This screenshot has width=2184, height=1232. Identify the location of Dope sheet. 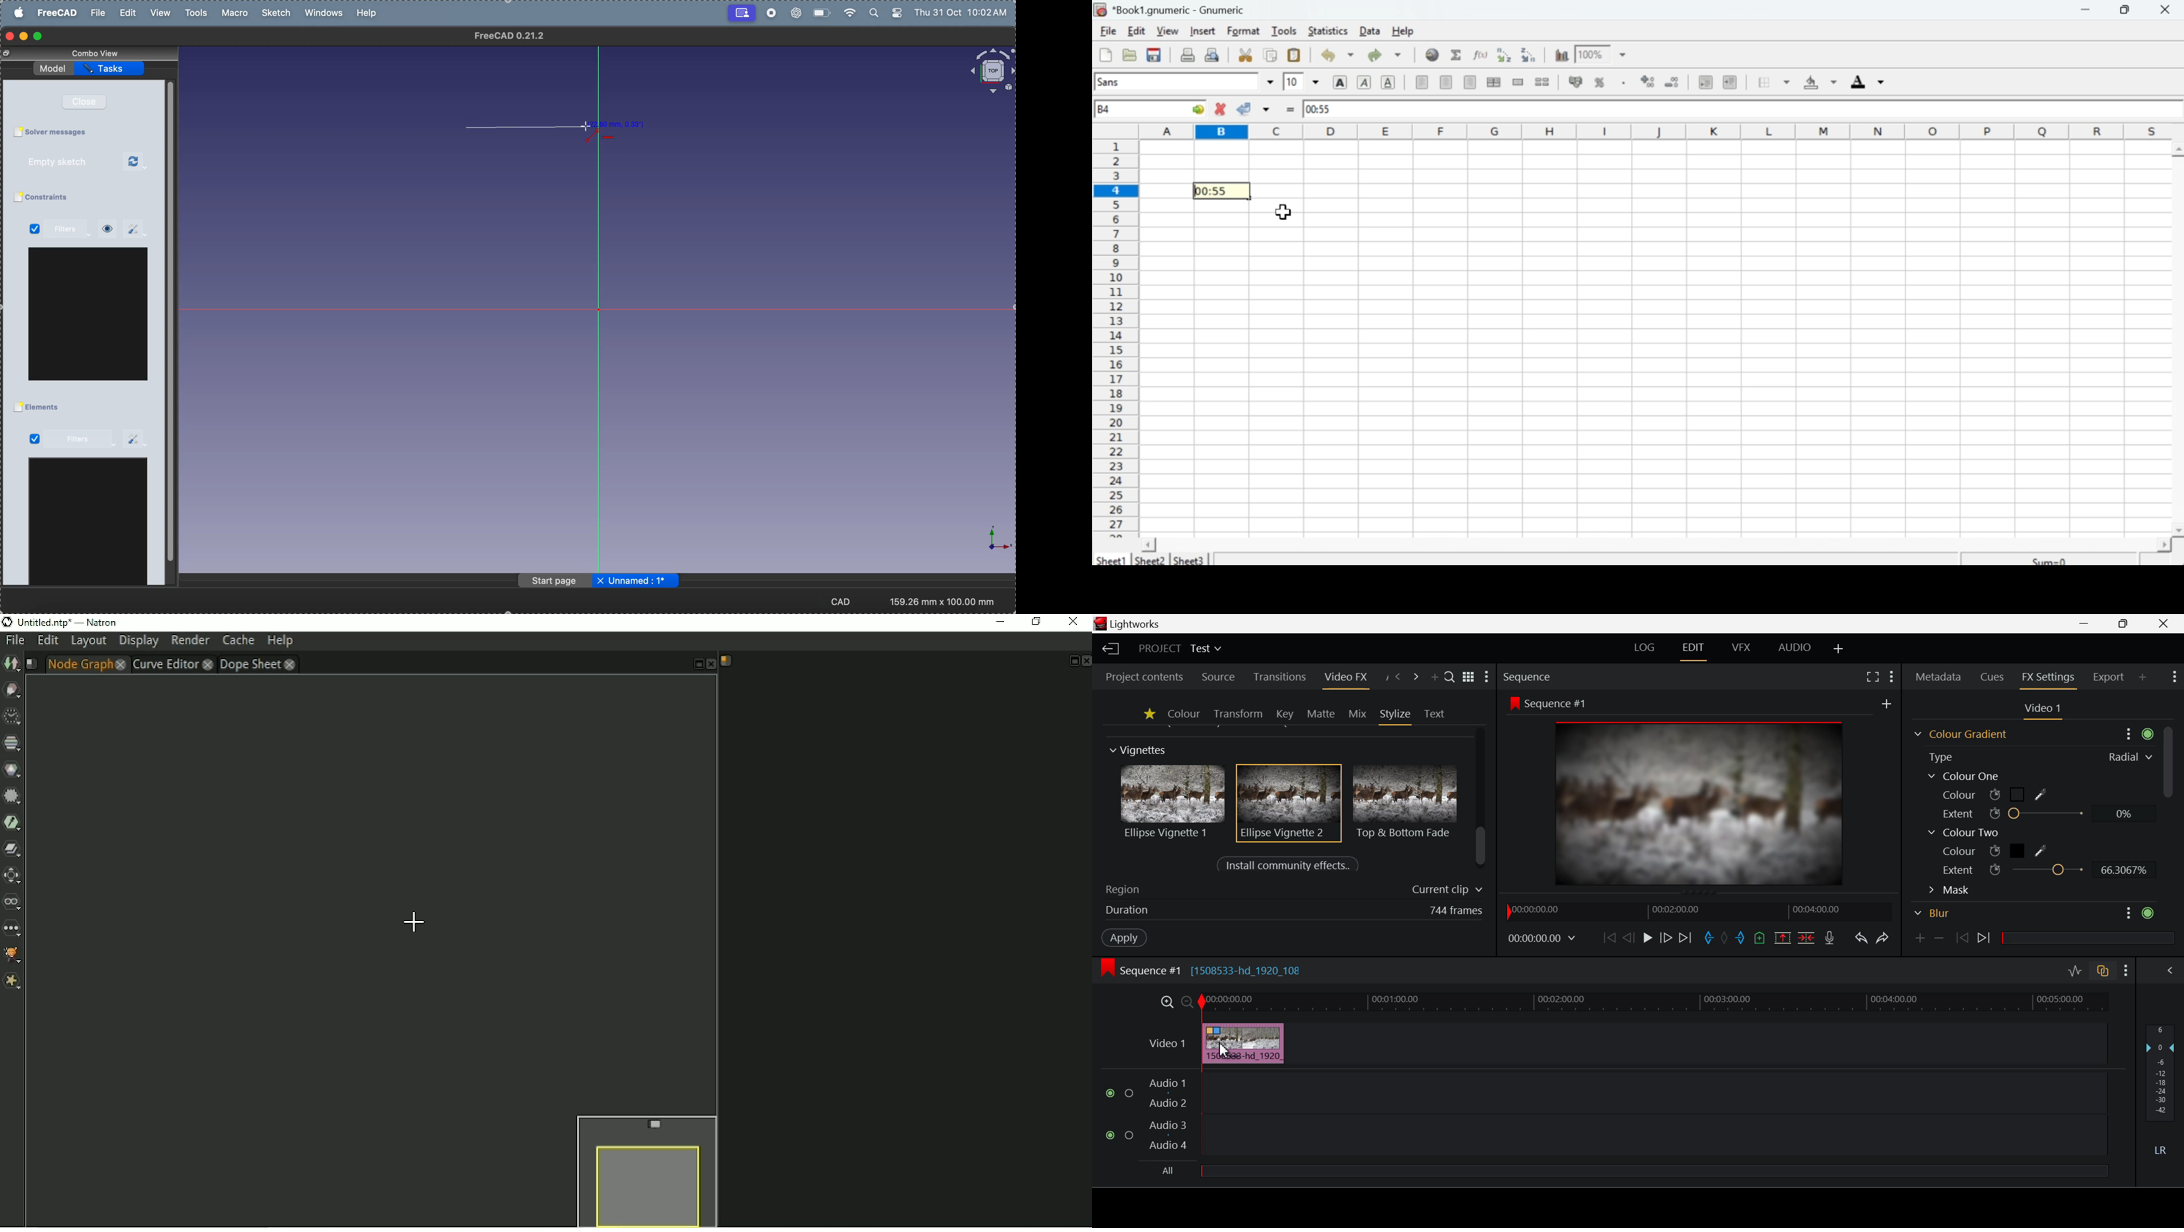
(258, 664).